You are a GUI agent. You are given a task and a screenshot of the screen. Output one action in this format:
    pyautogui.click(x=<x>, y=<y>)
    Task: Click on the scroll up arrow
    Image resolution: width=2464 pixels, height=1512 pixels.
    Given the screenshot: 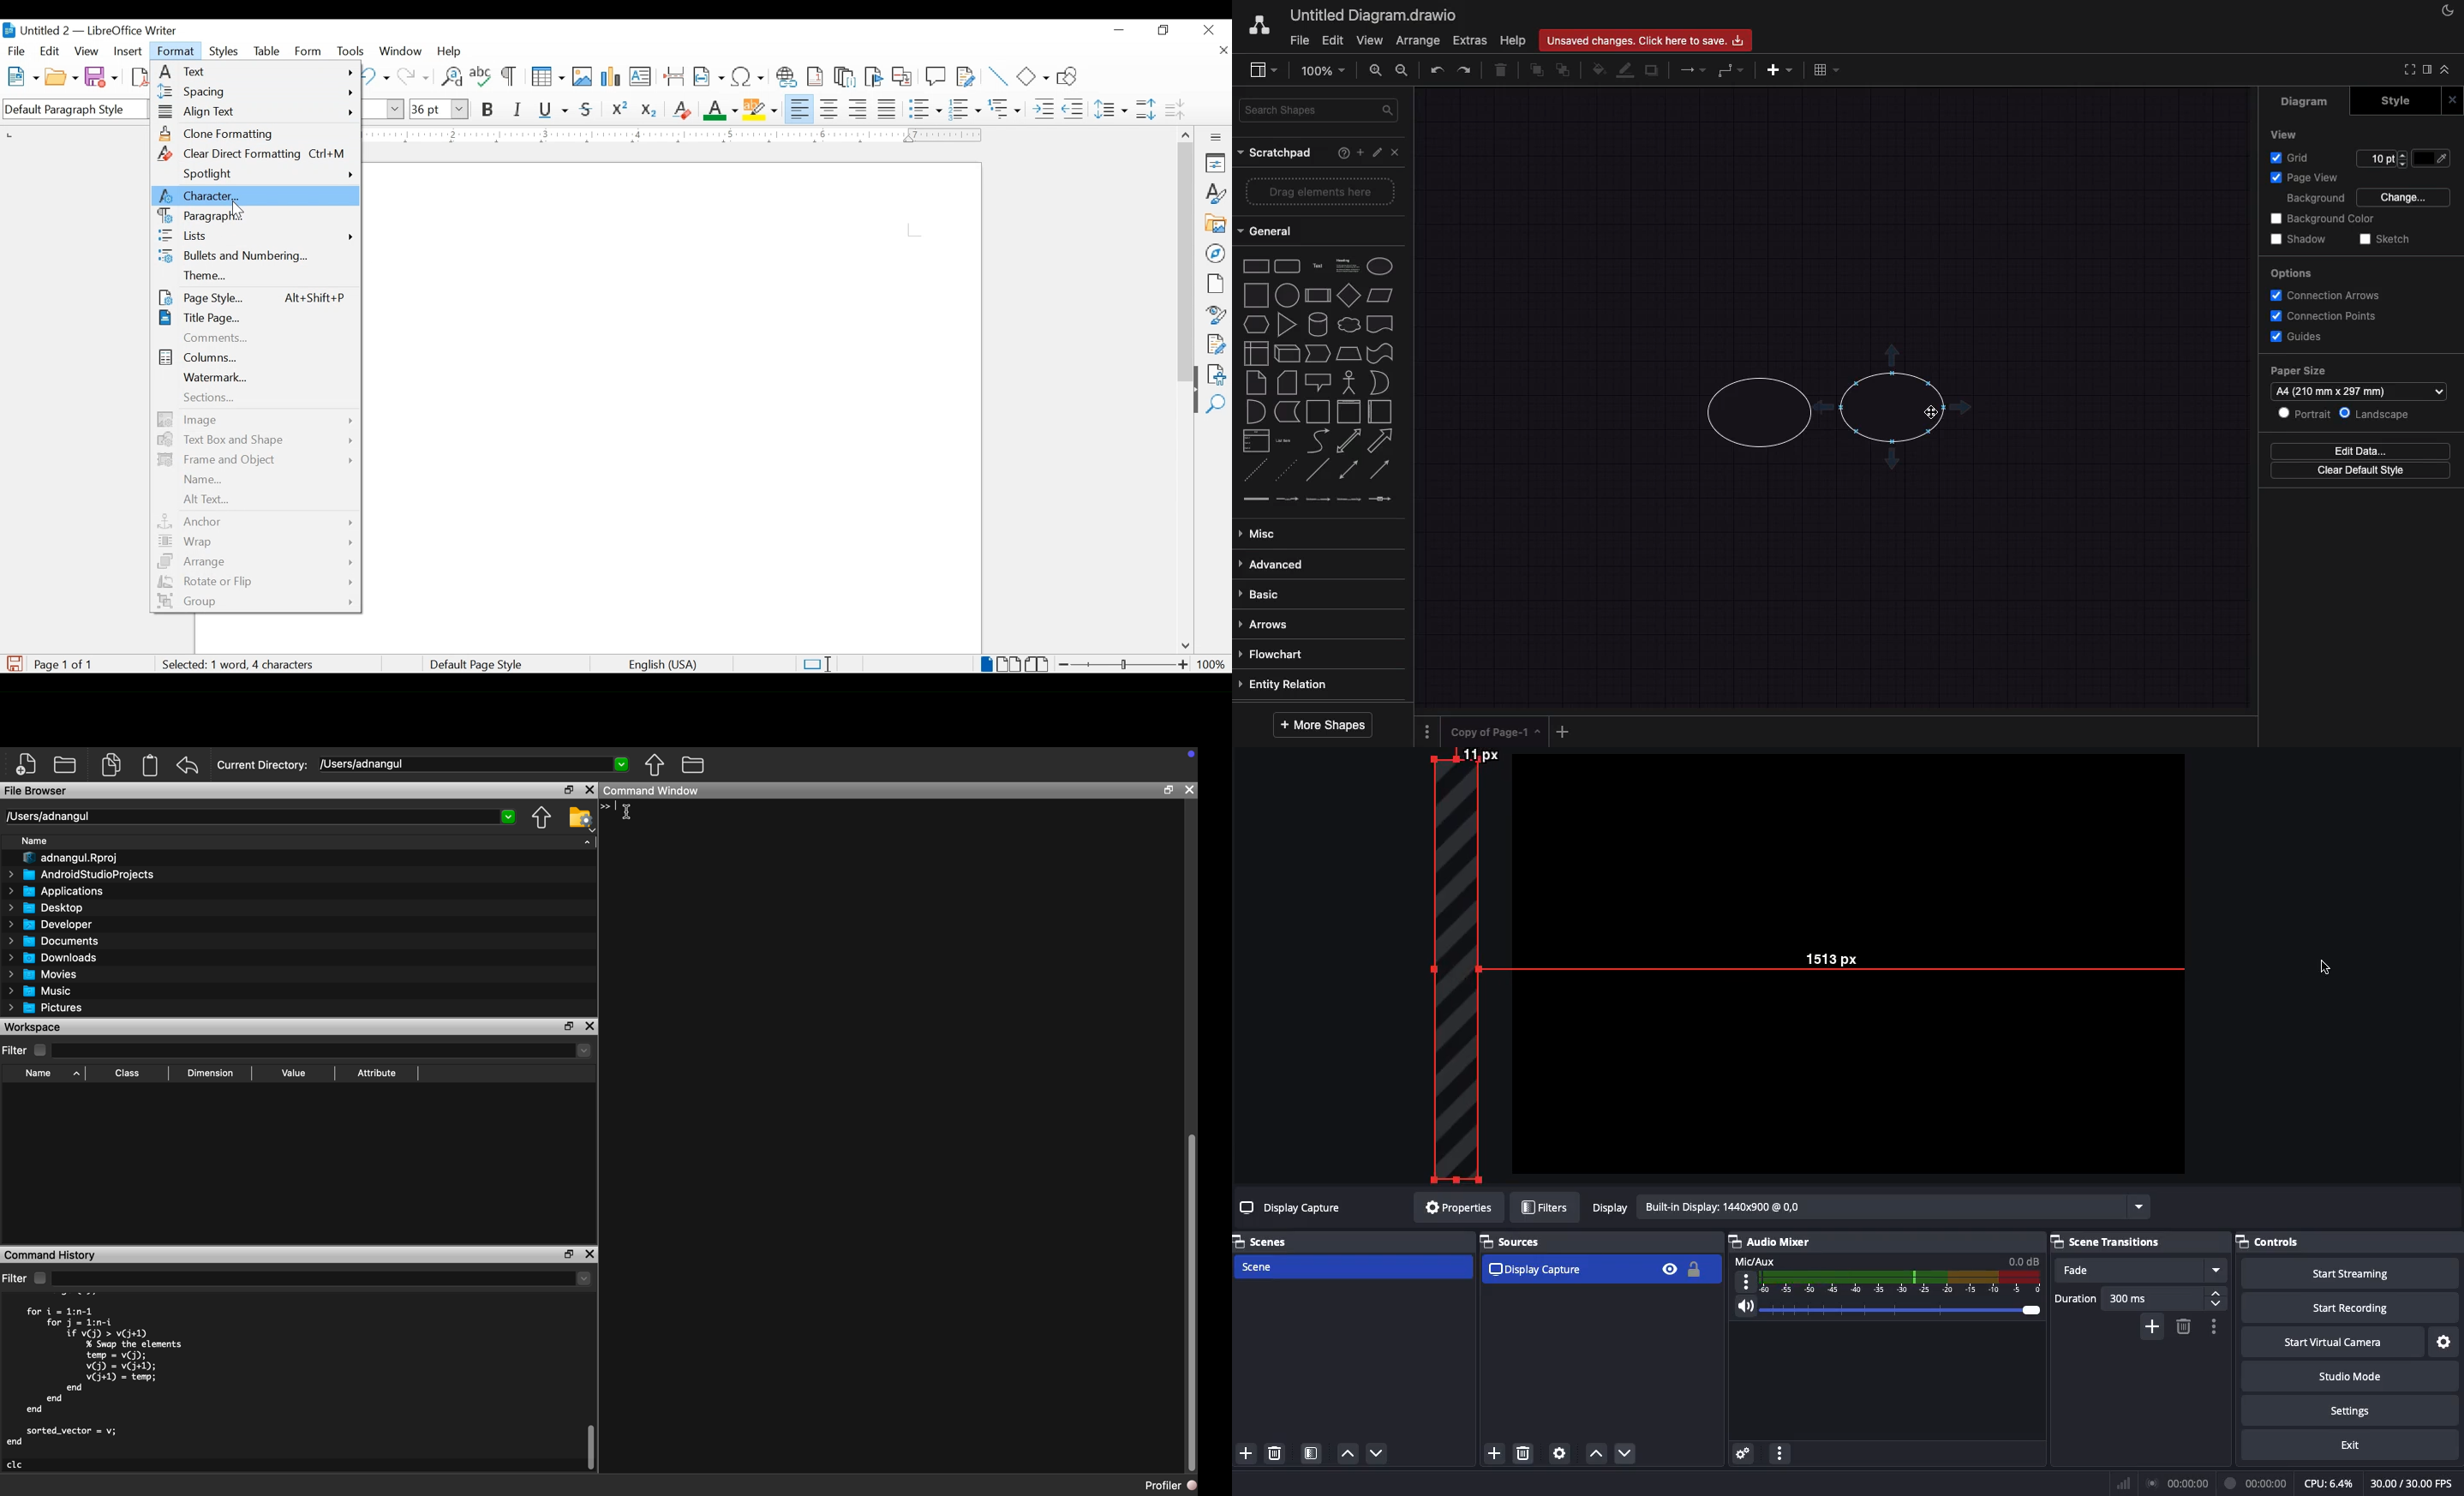 What is the action you would take?
    pyautogui.click(x=1184, y=133)
    